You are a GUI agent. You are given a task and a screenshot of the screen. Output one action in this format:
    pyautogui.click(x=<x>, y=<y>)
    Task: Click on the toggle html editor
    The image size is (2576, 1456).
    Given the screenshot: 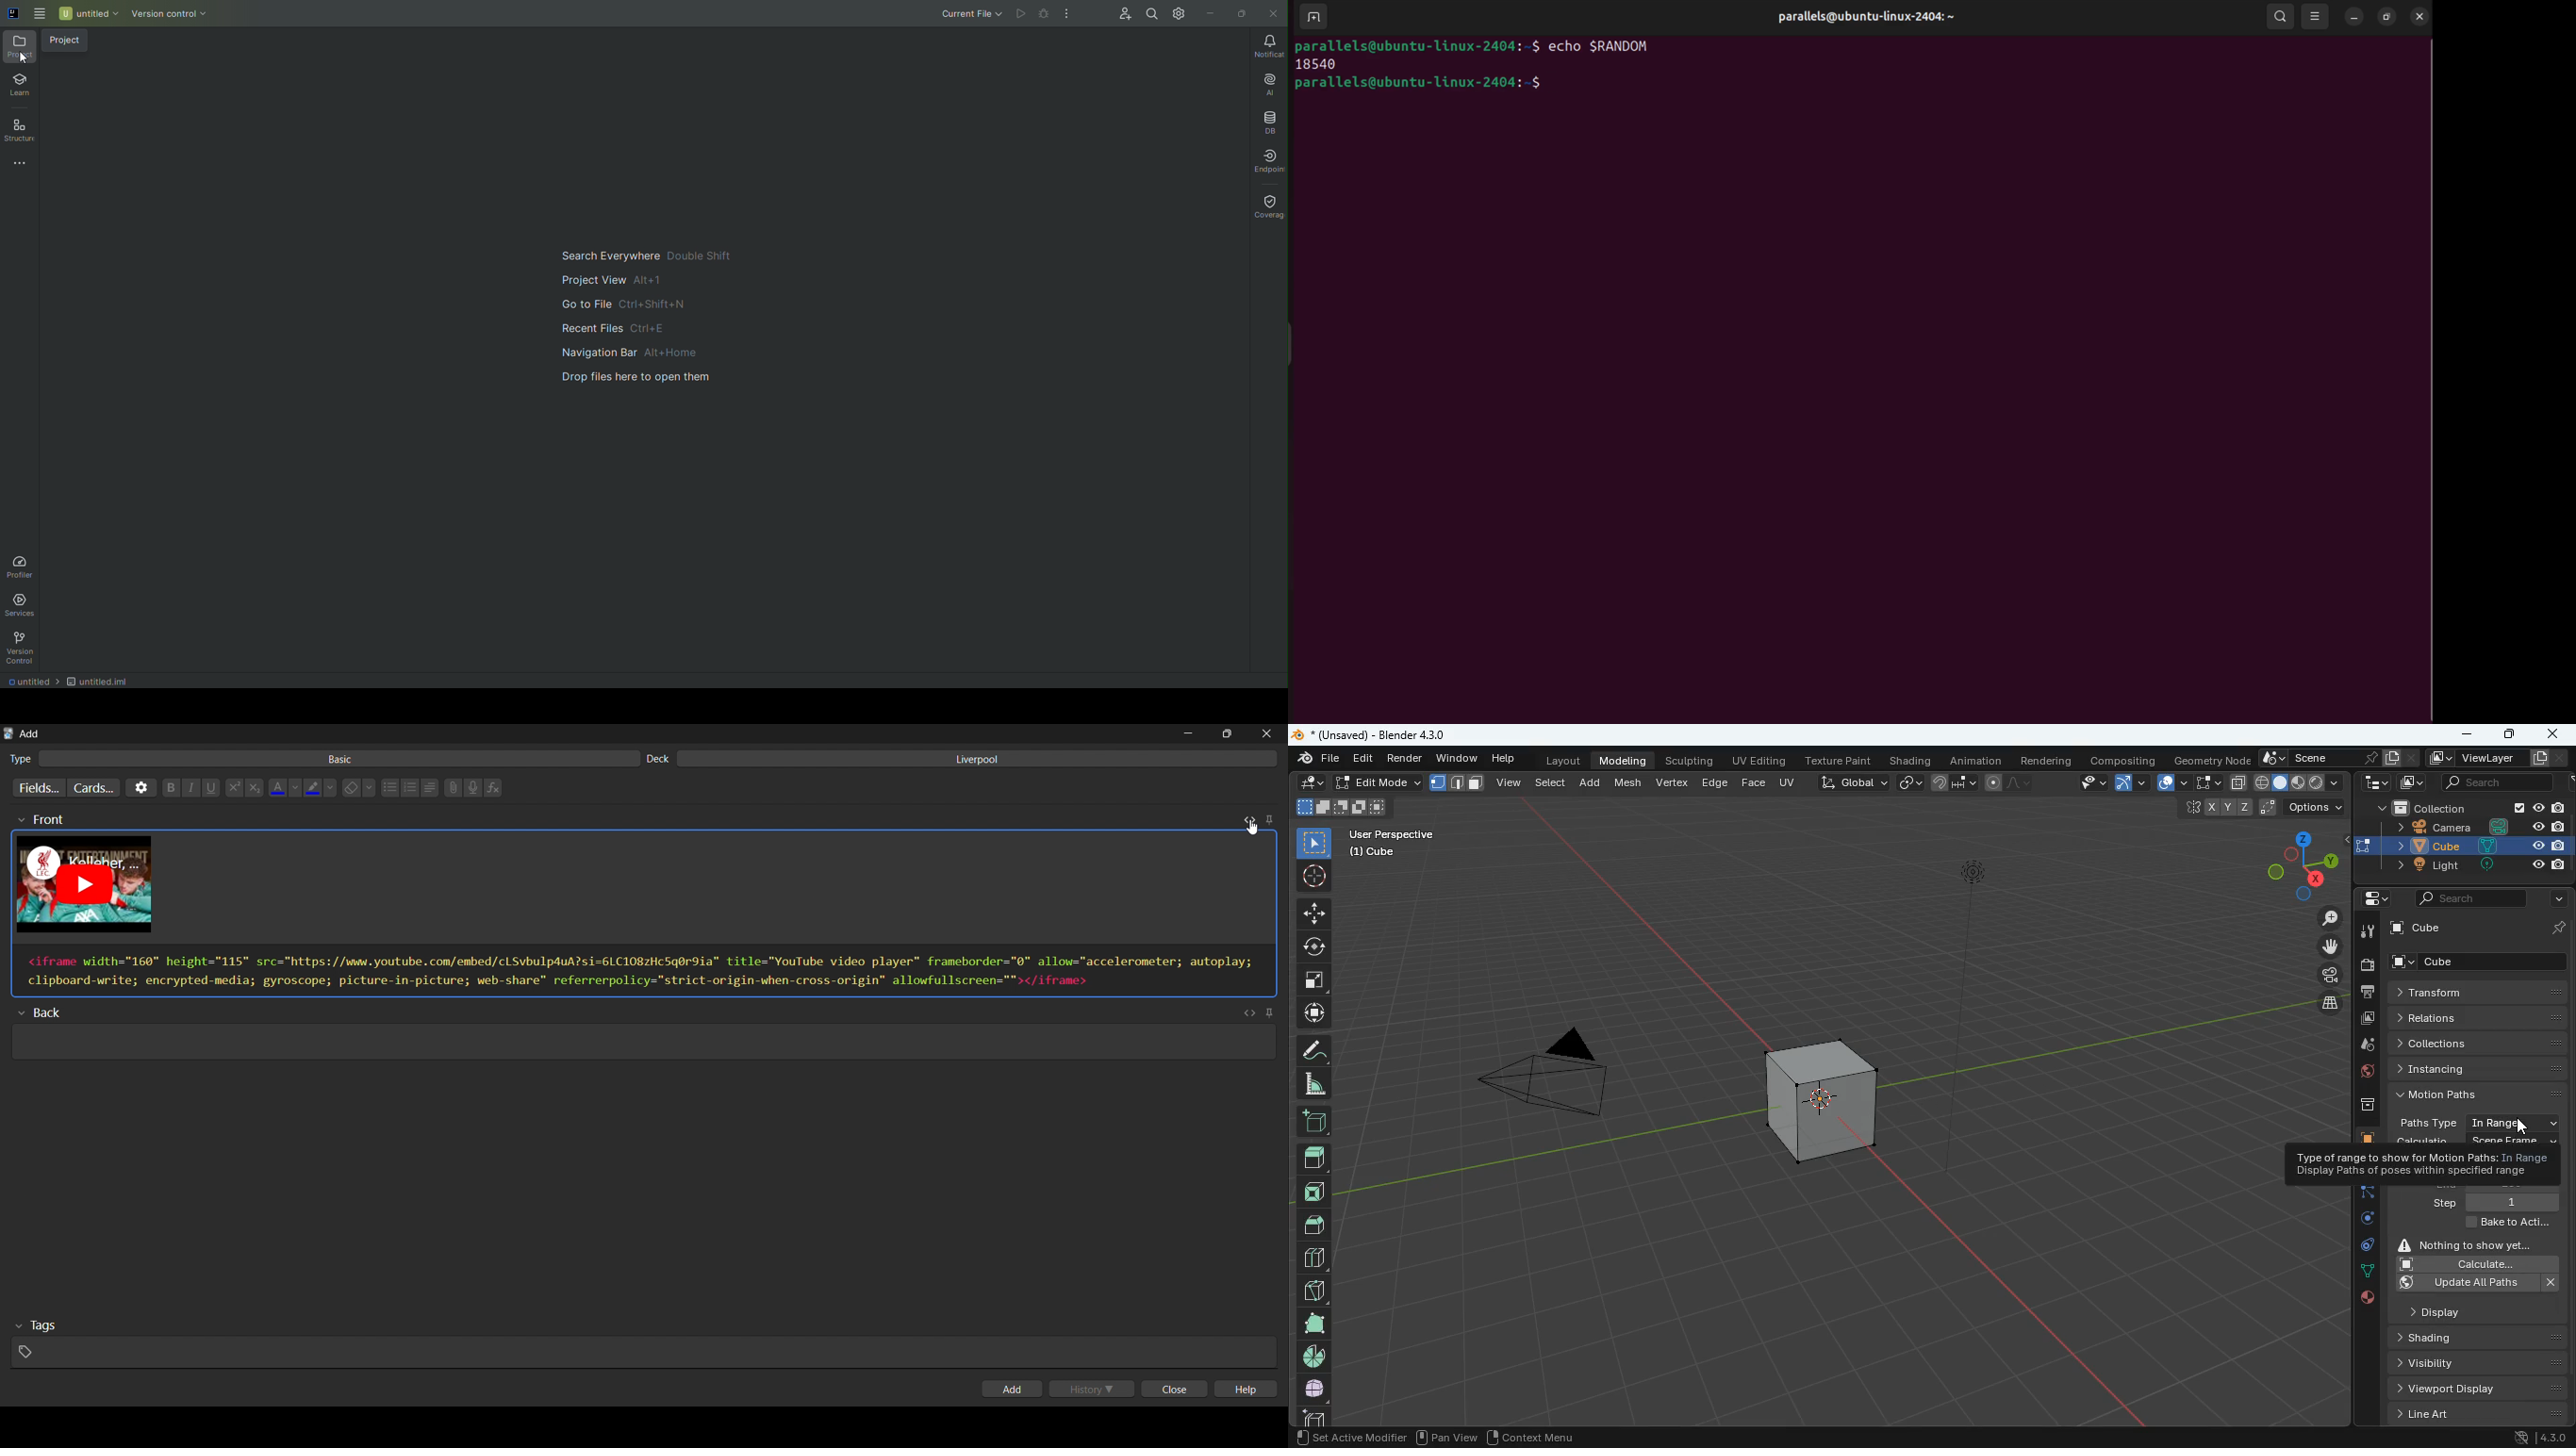 What is the action you would take?
    pyautogui.click(x=1246, y=819)
    